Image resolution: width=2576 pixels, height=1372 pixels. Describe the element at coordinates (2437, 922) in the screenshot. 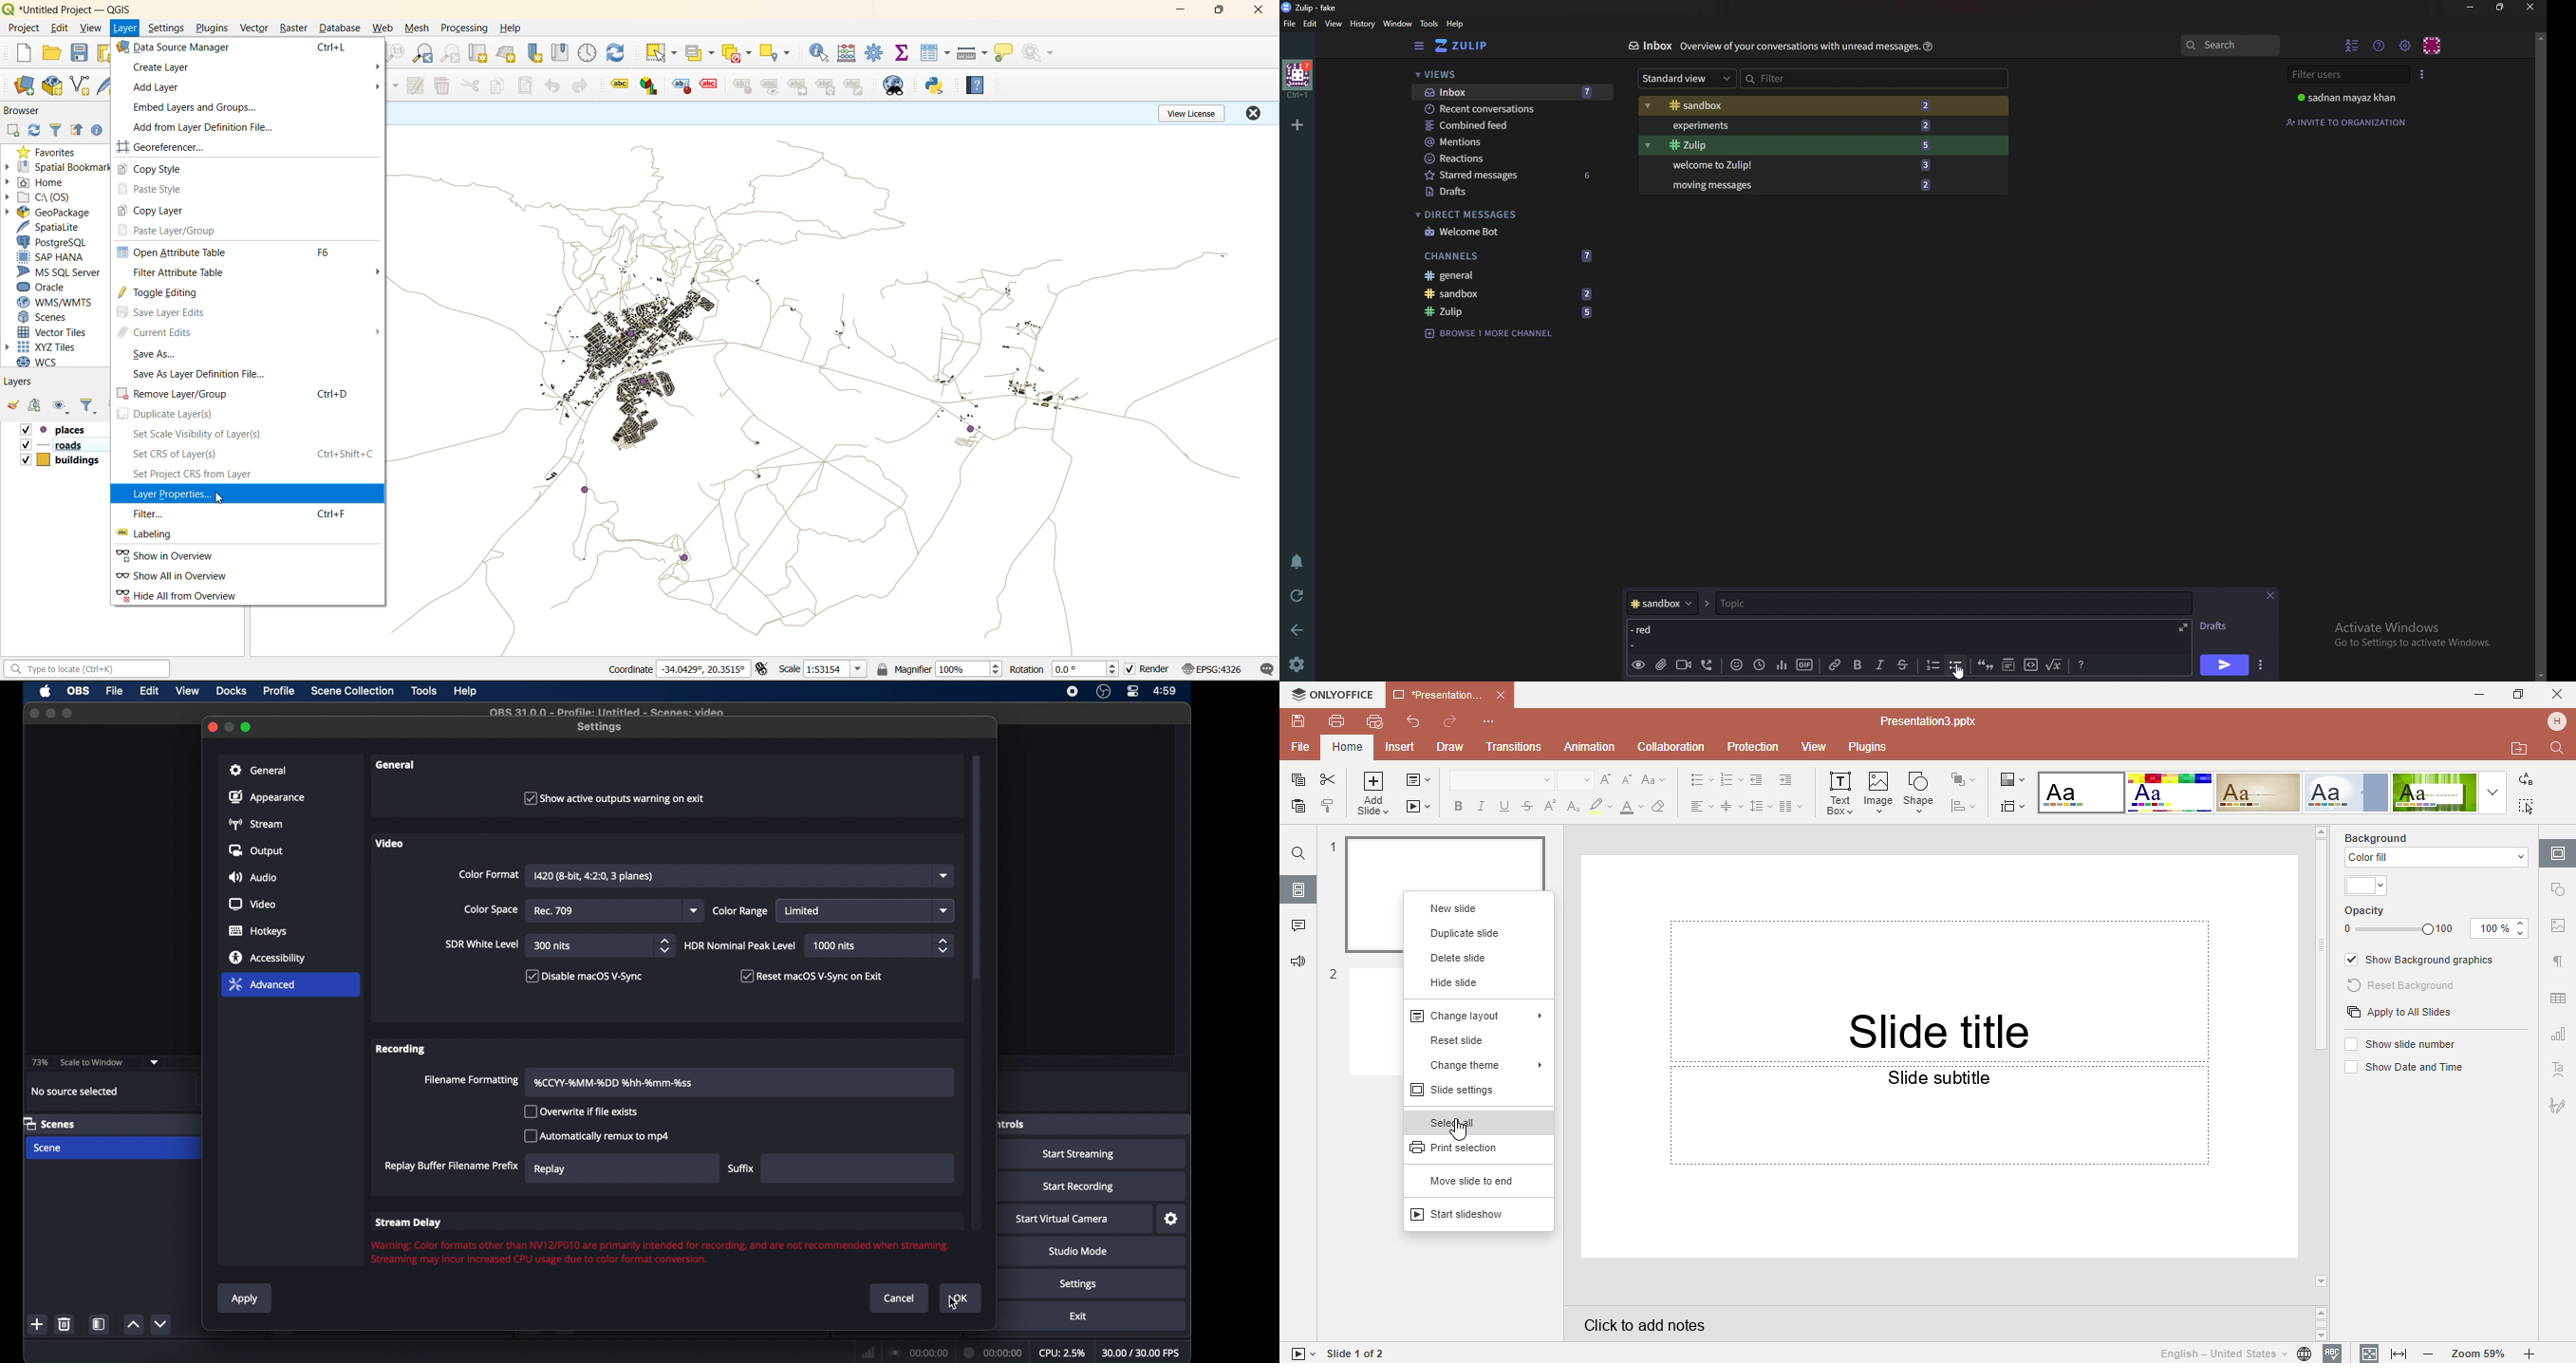

I see `Opacity` at that location.